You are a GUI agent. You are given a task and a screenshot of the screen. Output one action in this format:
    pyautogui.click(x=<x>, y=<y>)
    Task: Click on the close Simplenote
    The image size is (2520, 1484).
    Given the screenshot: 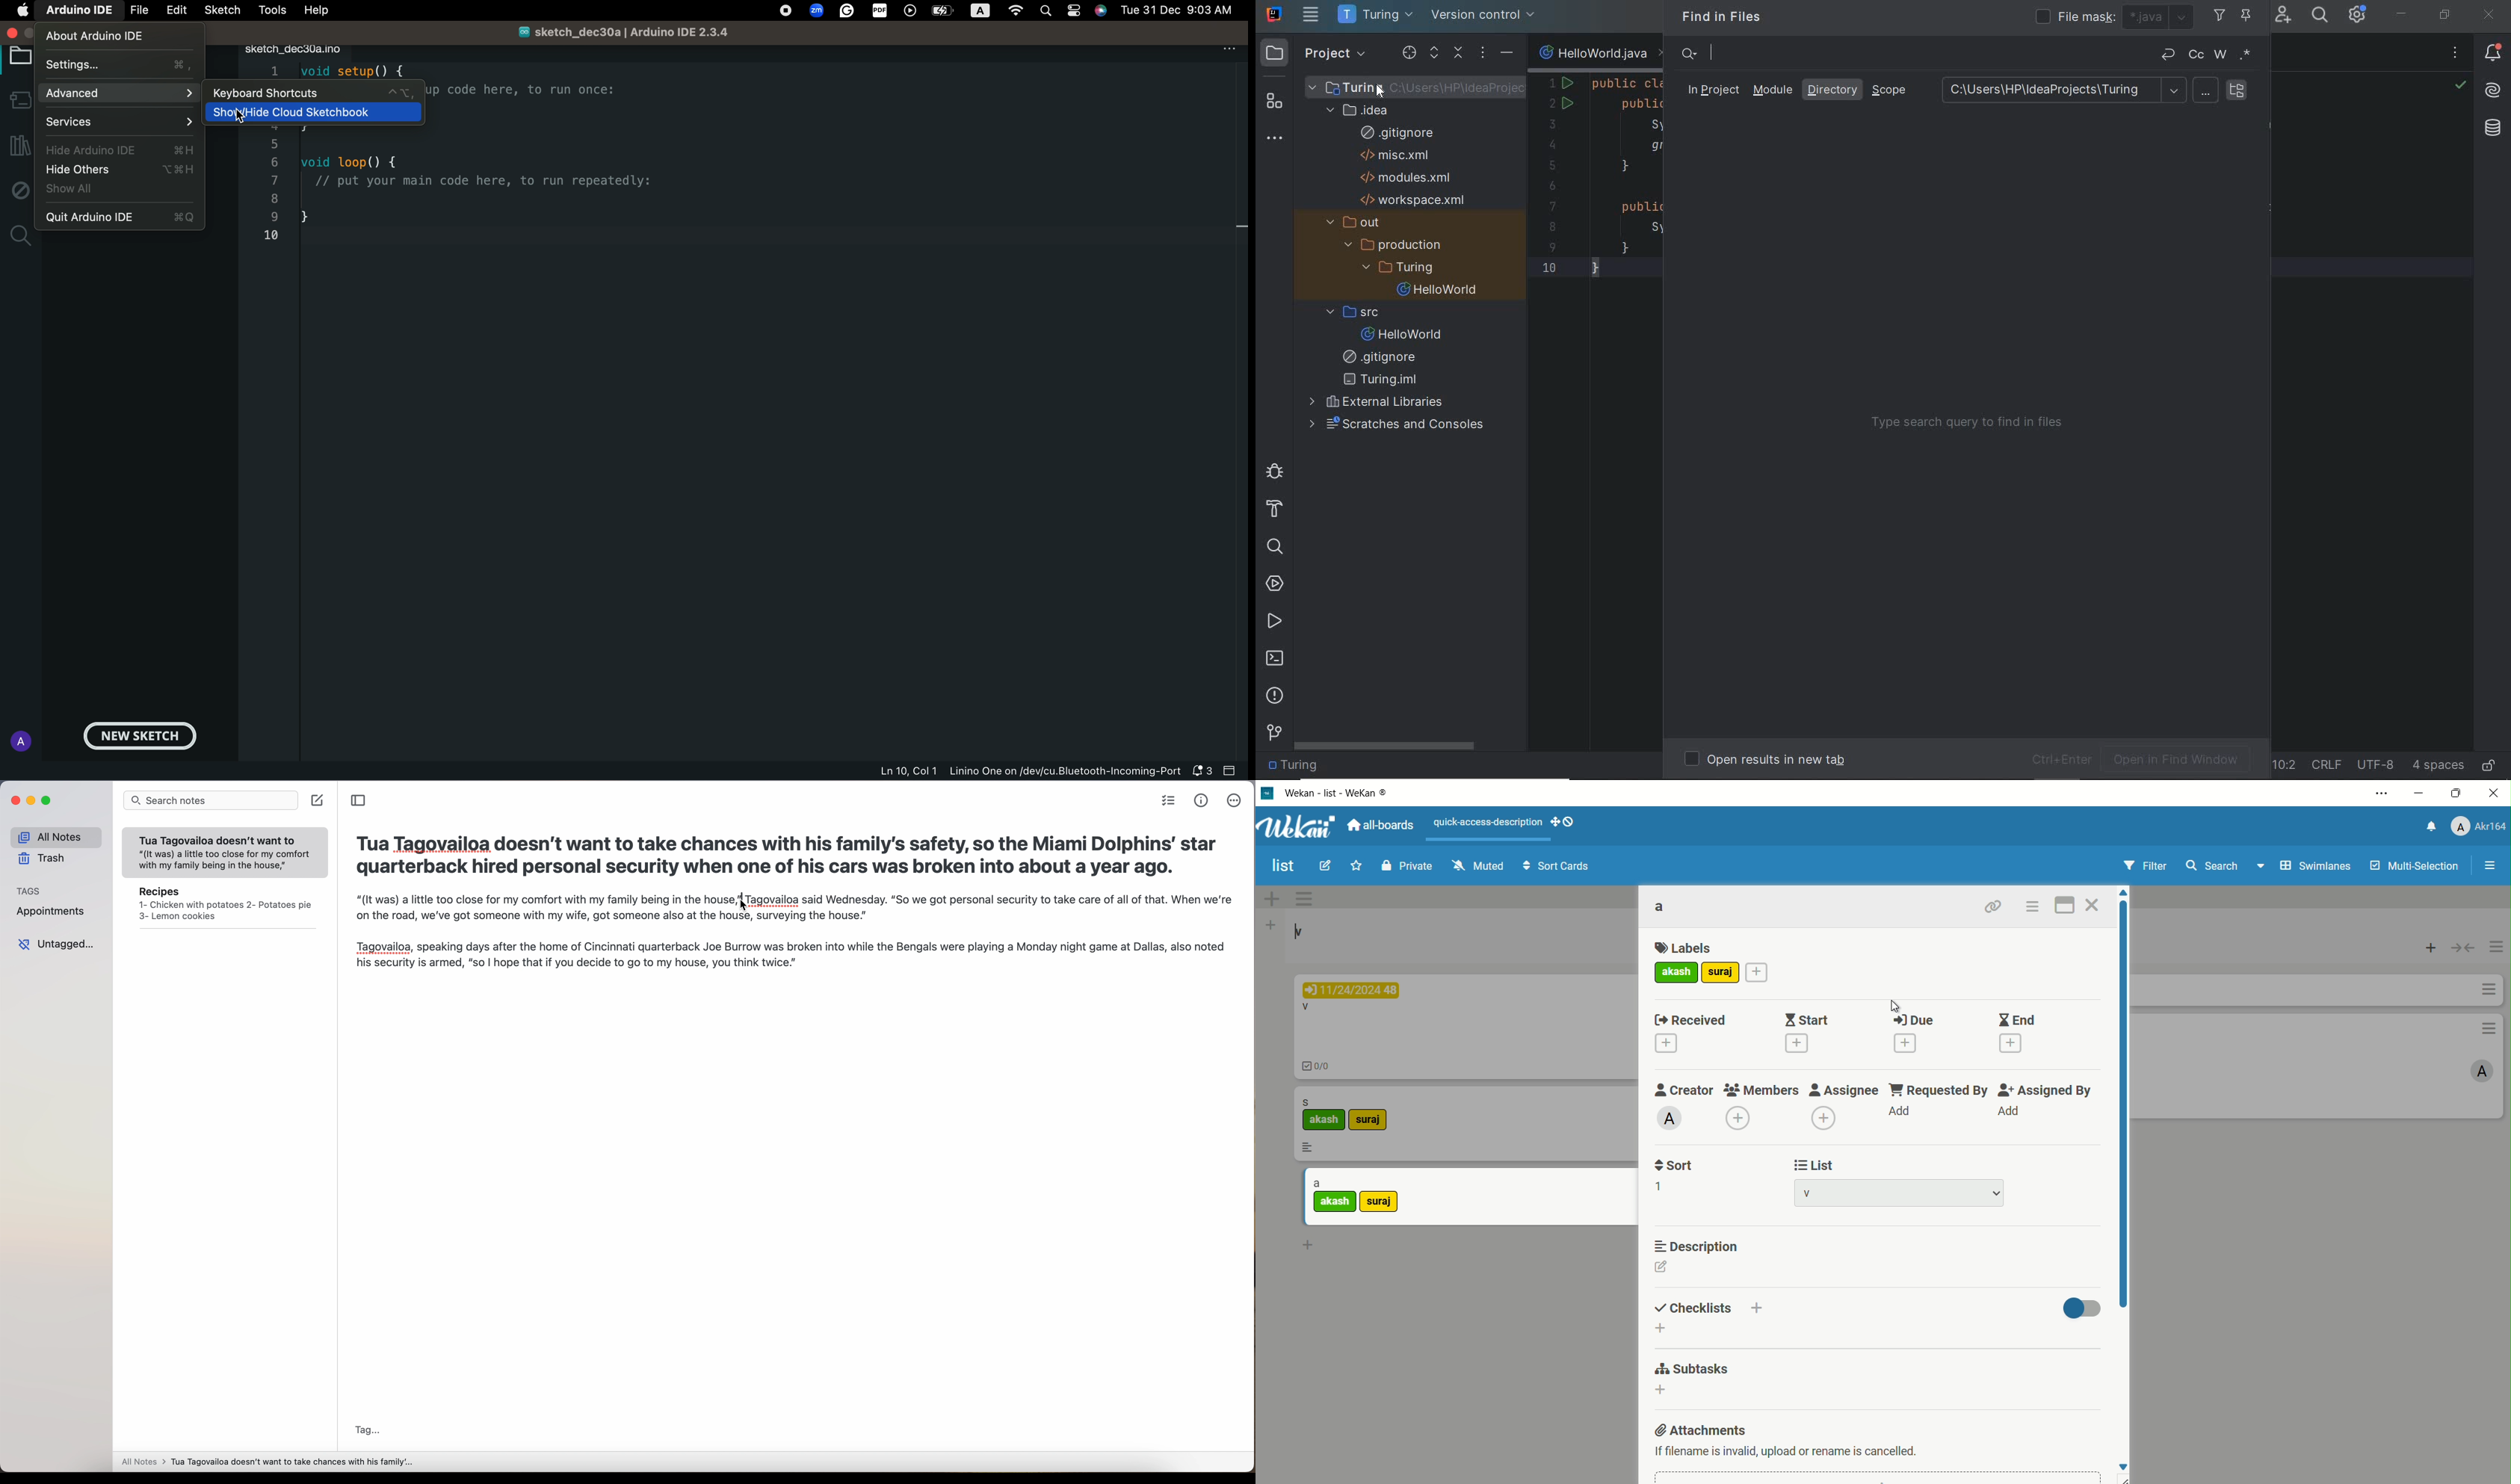 What is the action you would take?
    pyautogui.click(x=15, y=800)
    